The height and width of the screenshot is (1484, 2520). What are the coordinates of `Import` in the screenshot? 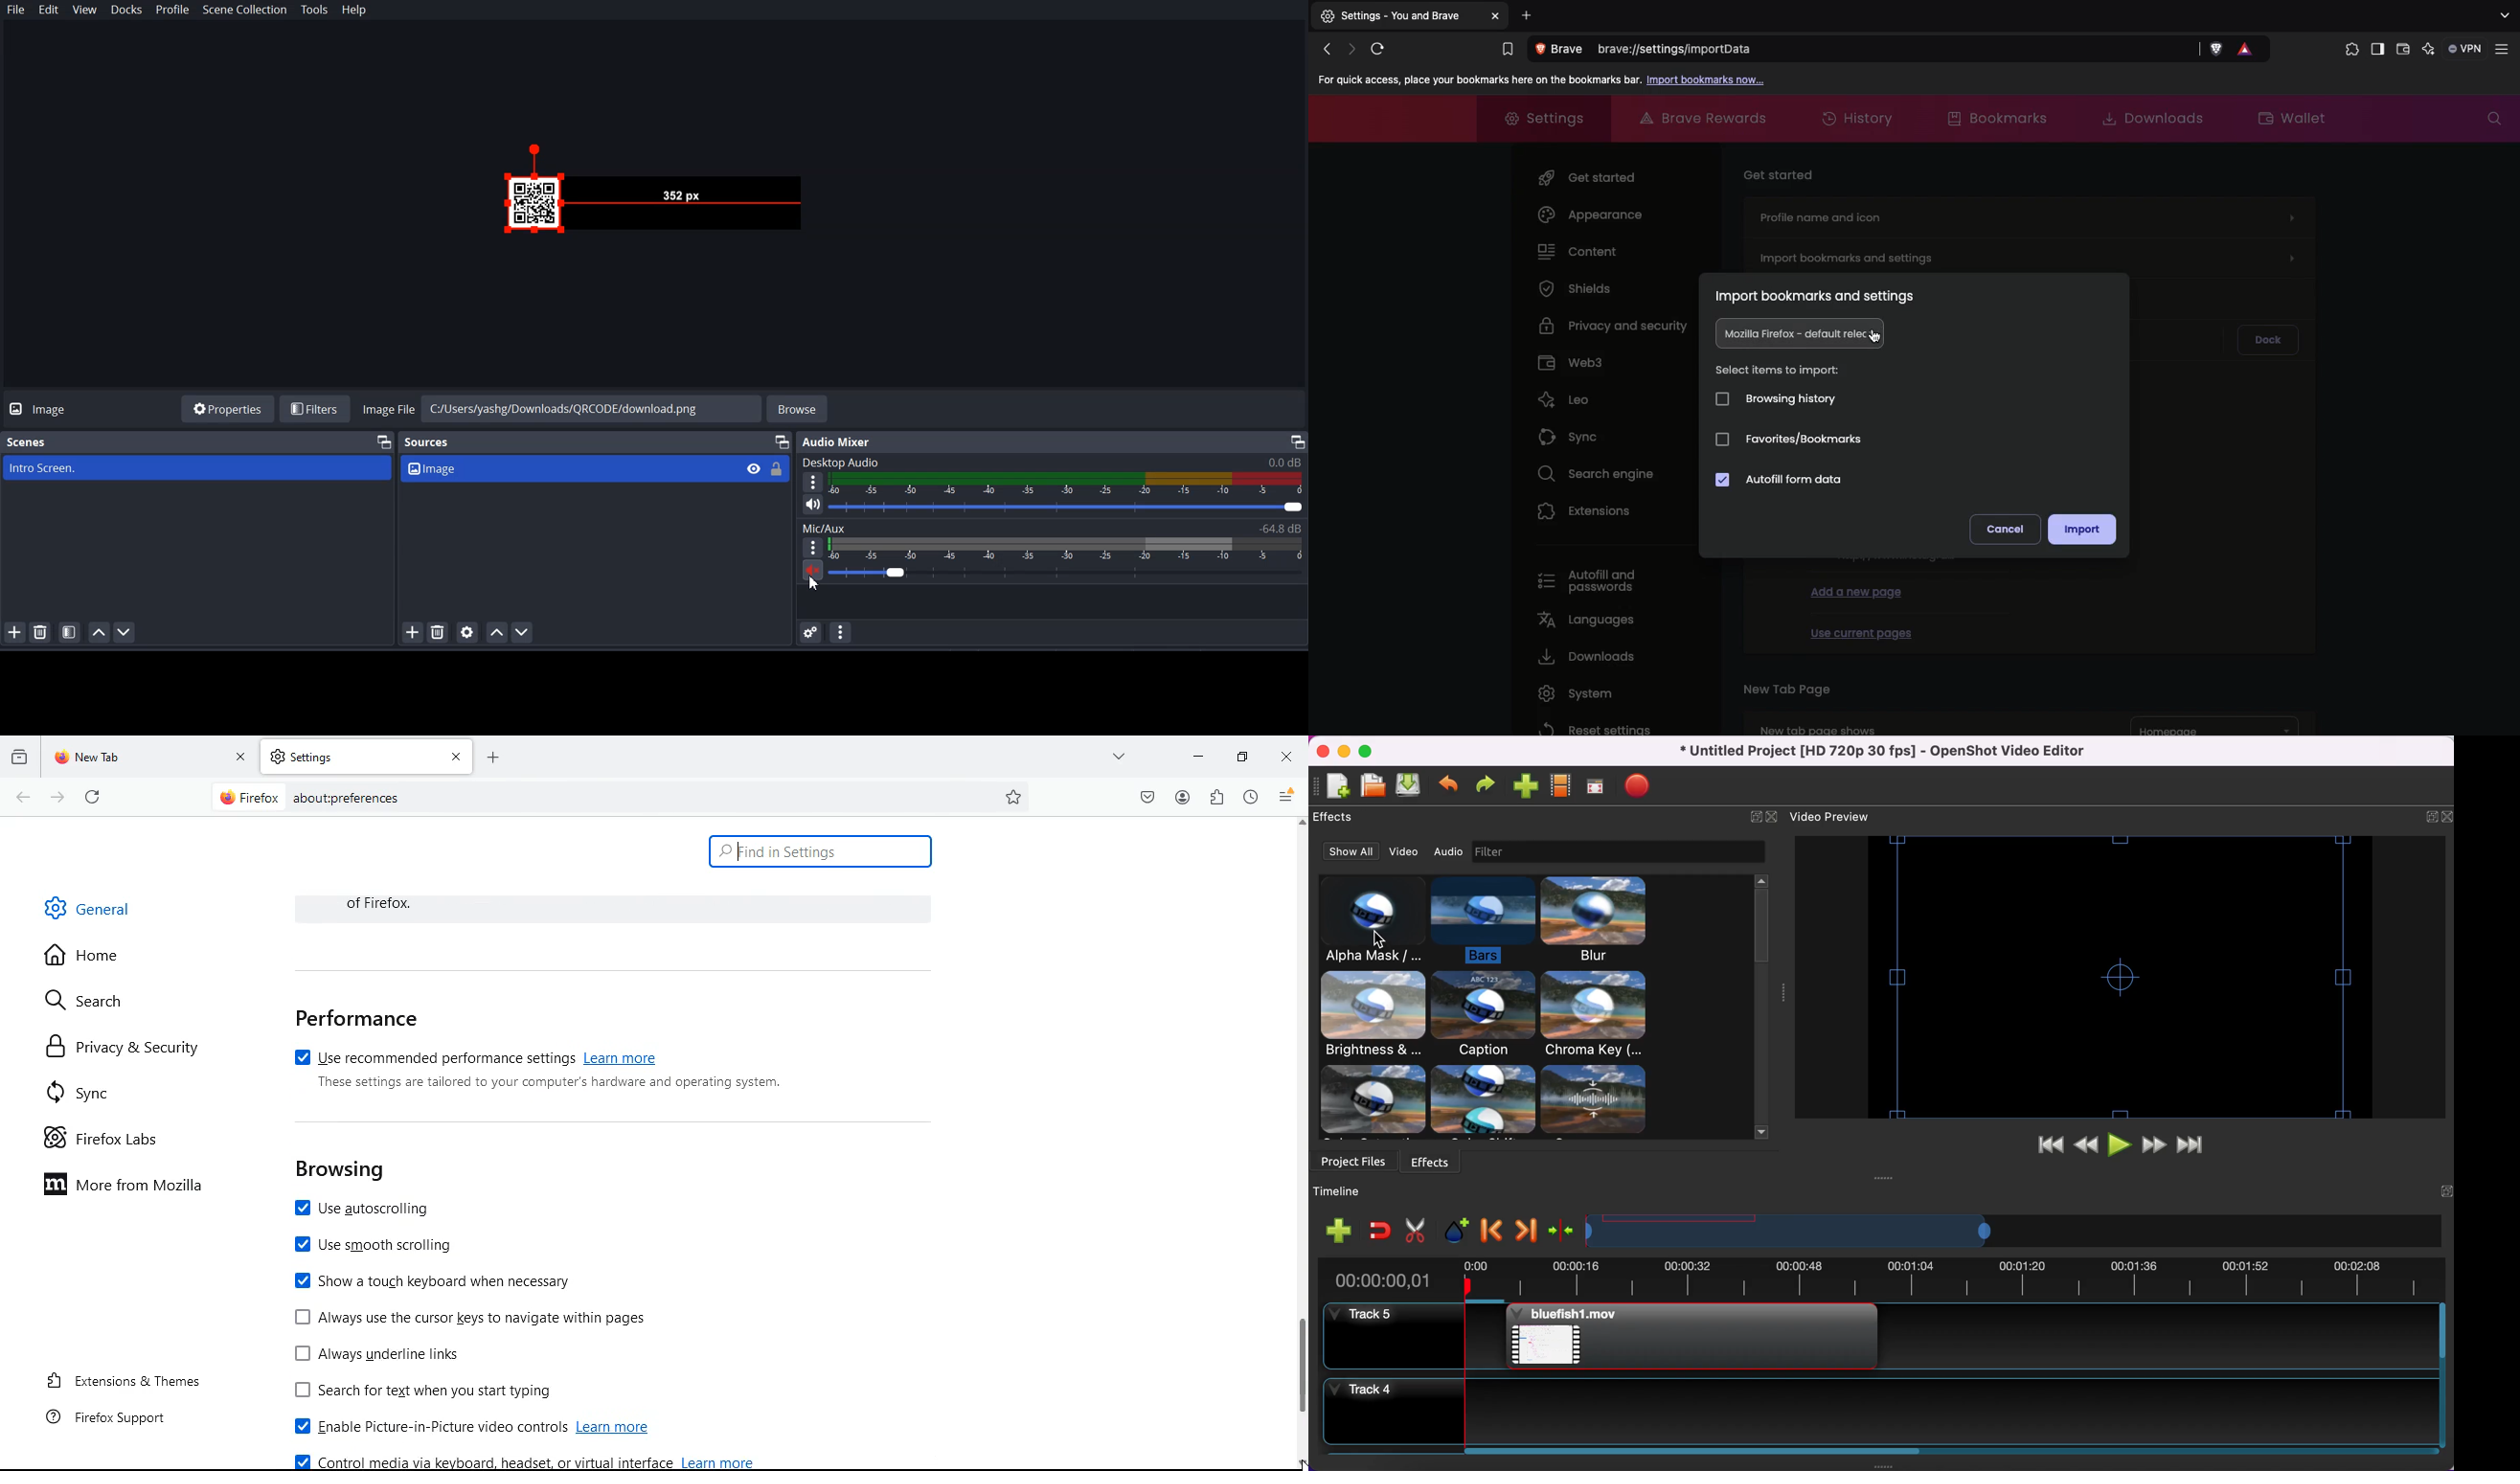 It's located at (2082, 529).